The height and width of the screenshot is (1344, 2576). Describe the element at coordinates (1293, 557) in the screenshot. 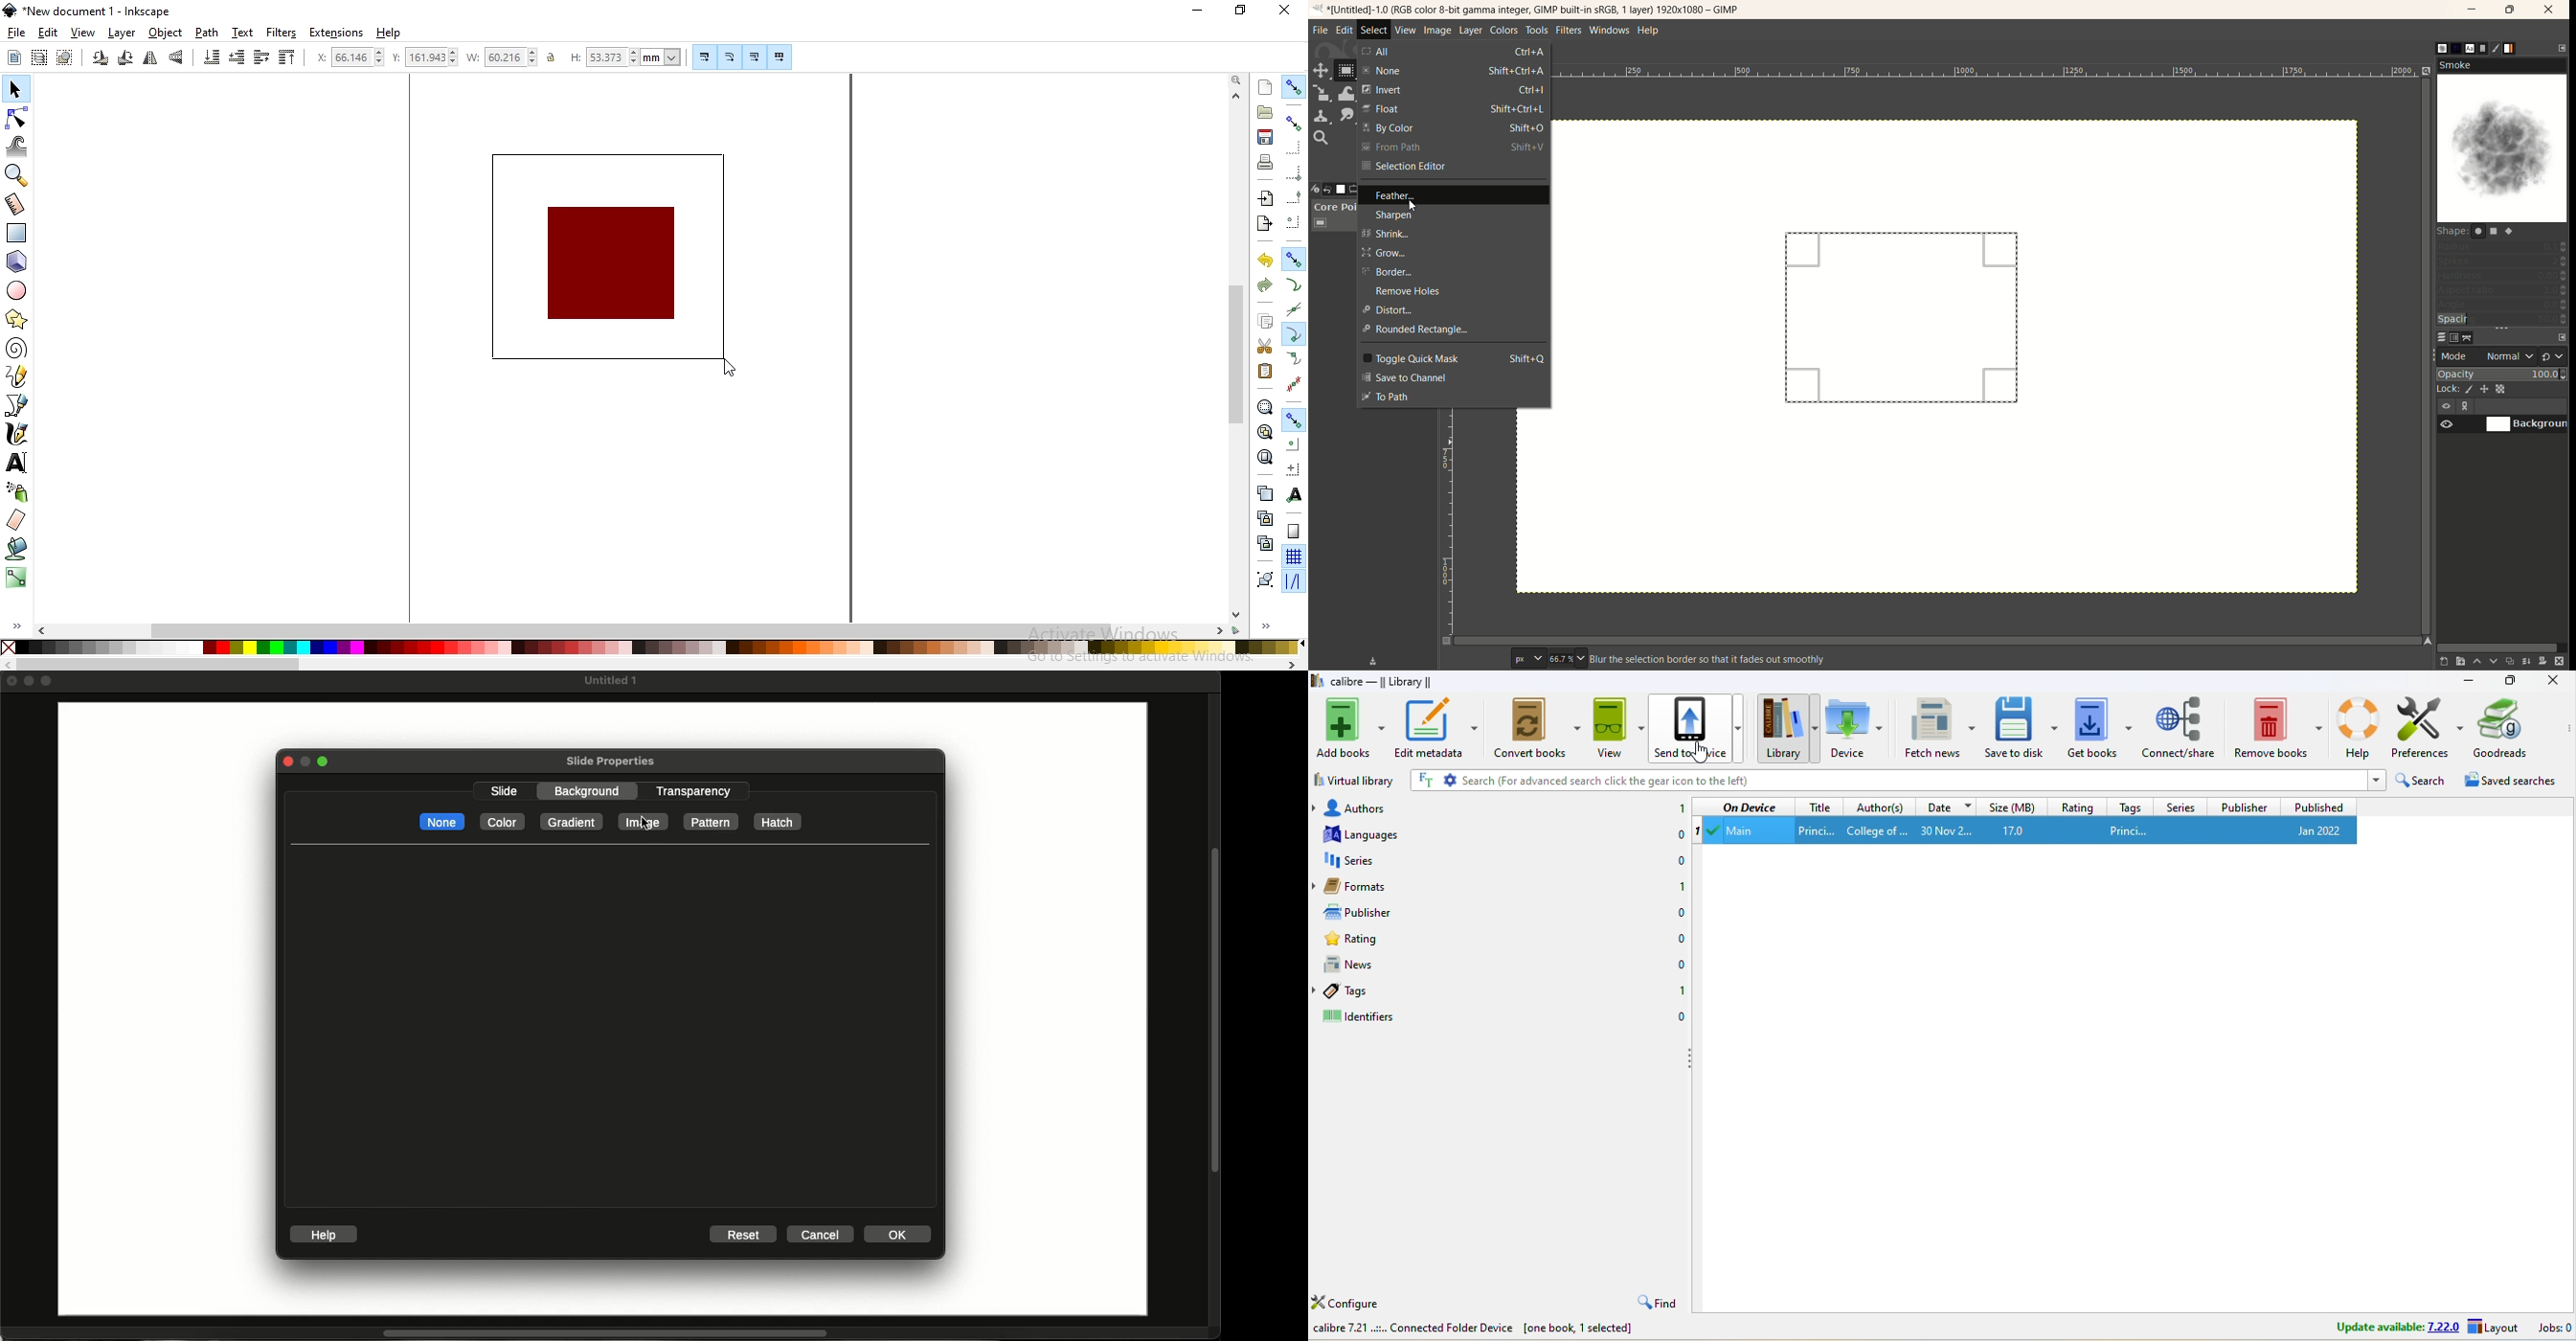

I see `snap to grids` at that location.